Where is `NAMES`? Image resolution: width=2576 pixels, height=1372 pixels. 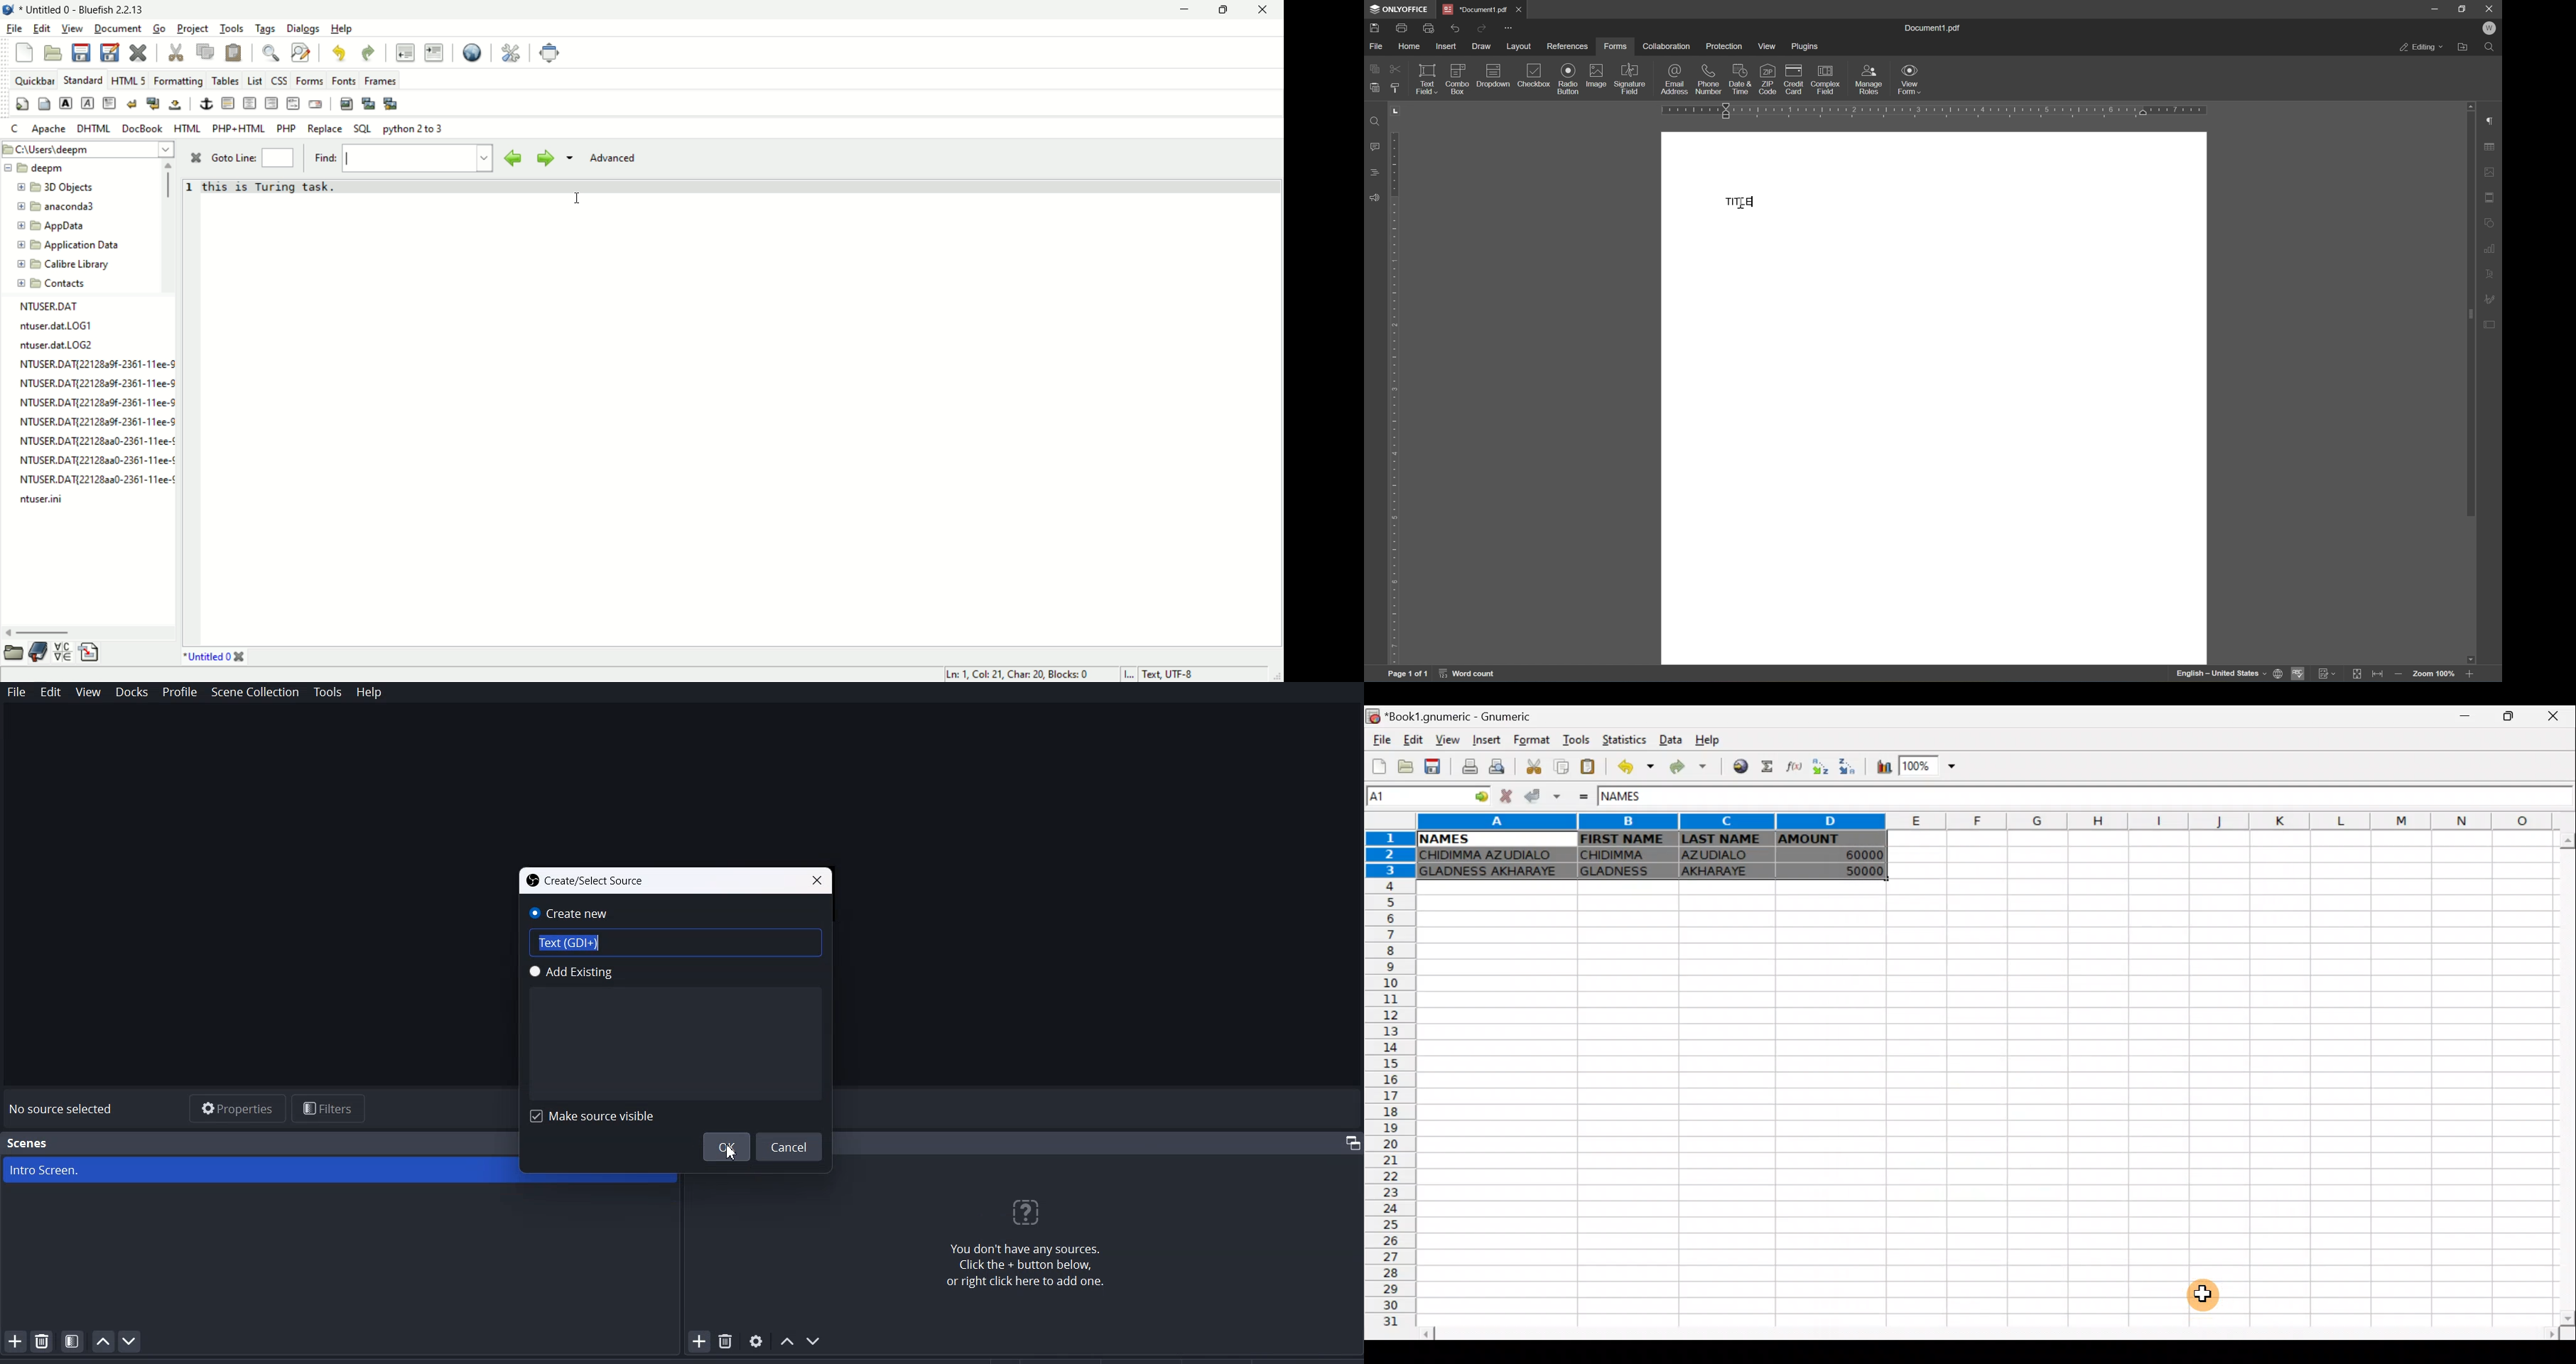 NAMES is located at coordinates (1443, 839).